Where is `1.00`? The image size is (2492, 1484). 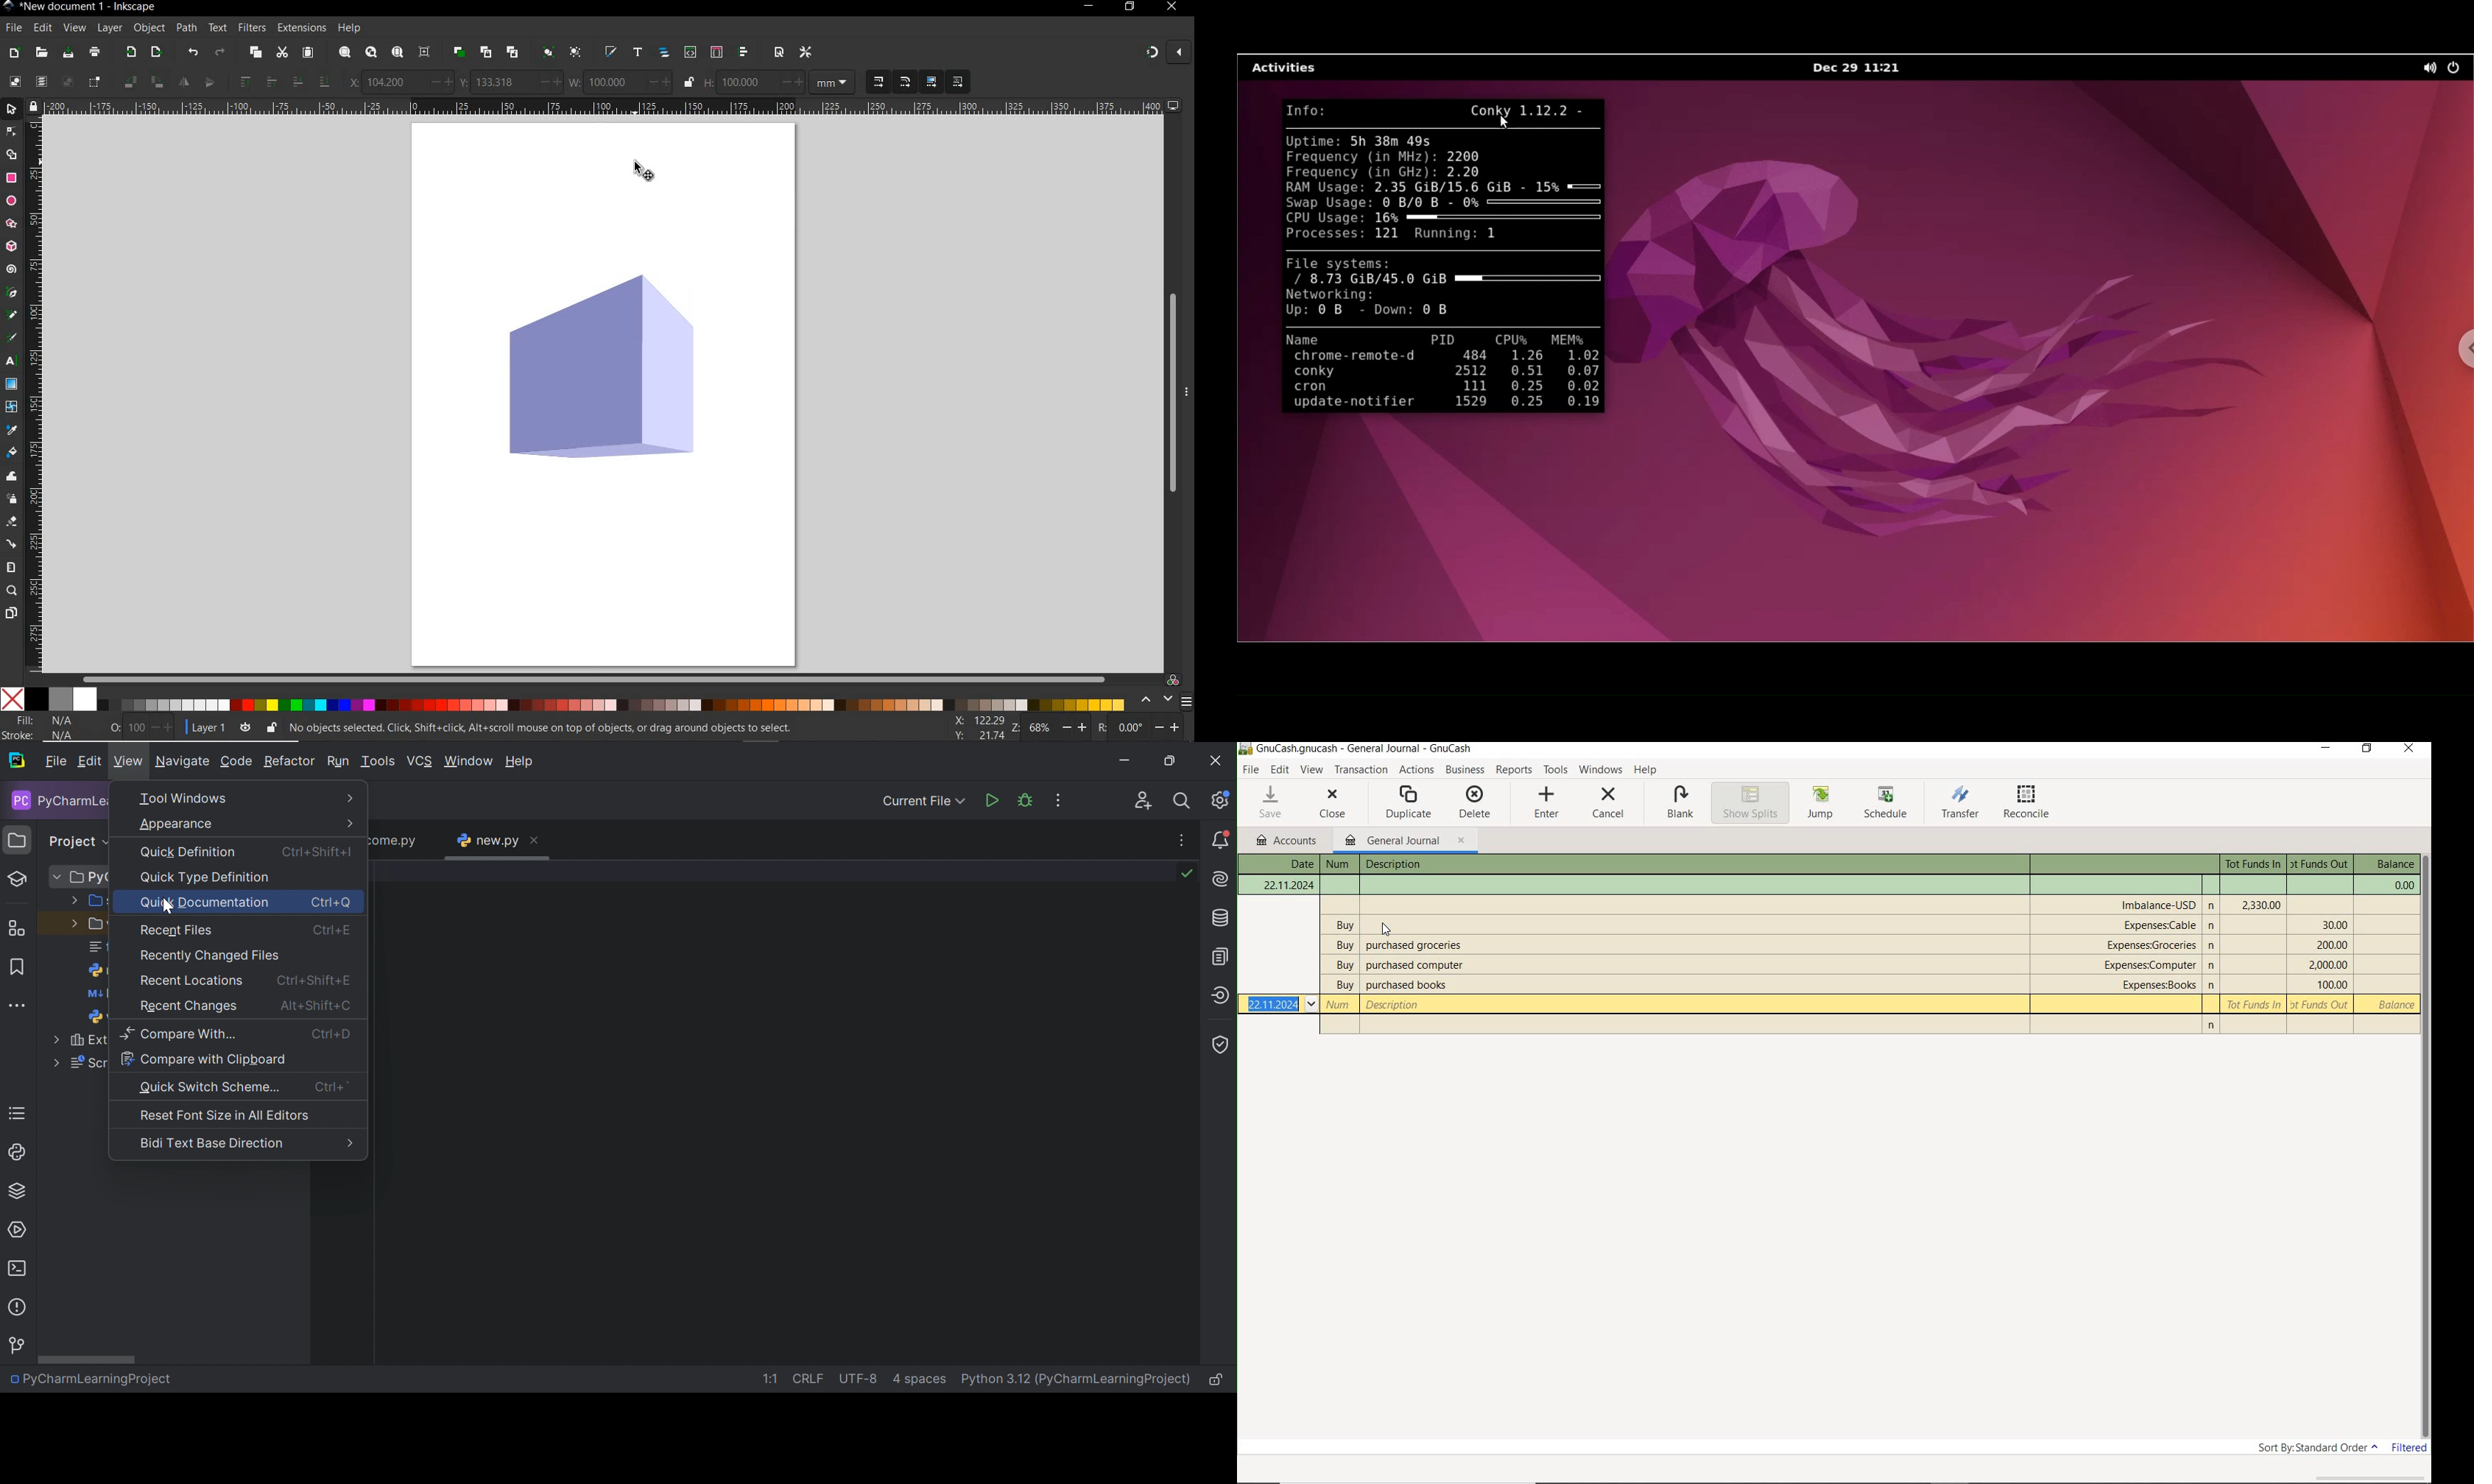
1.00 is located at coordinates (95, 733).